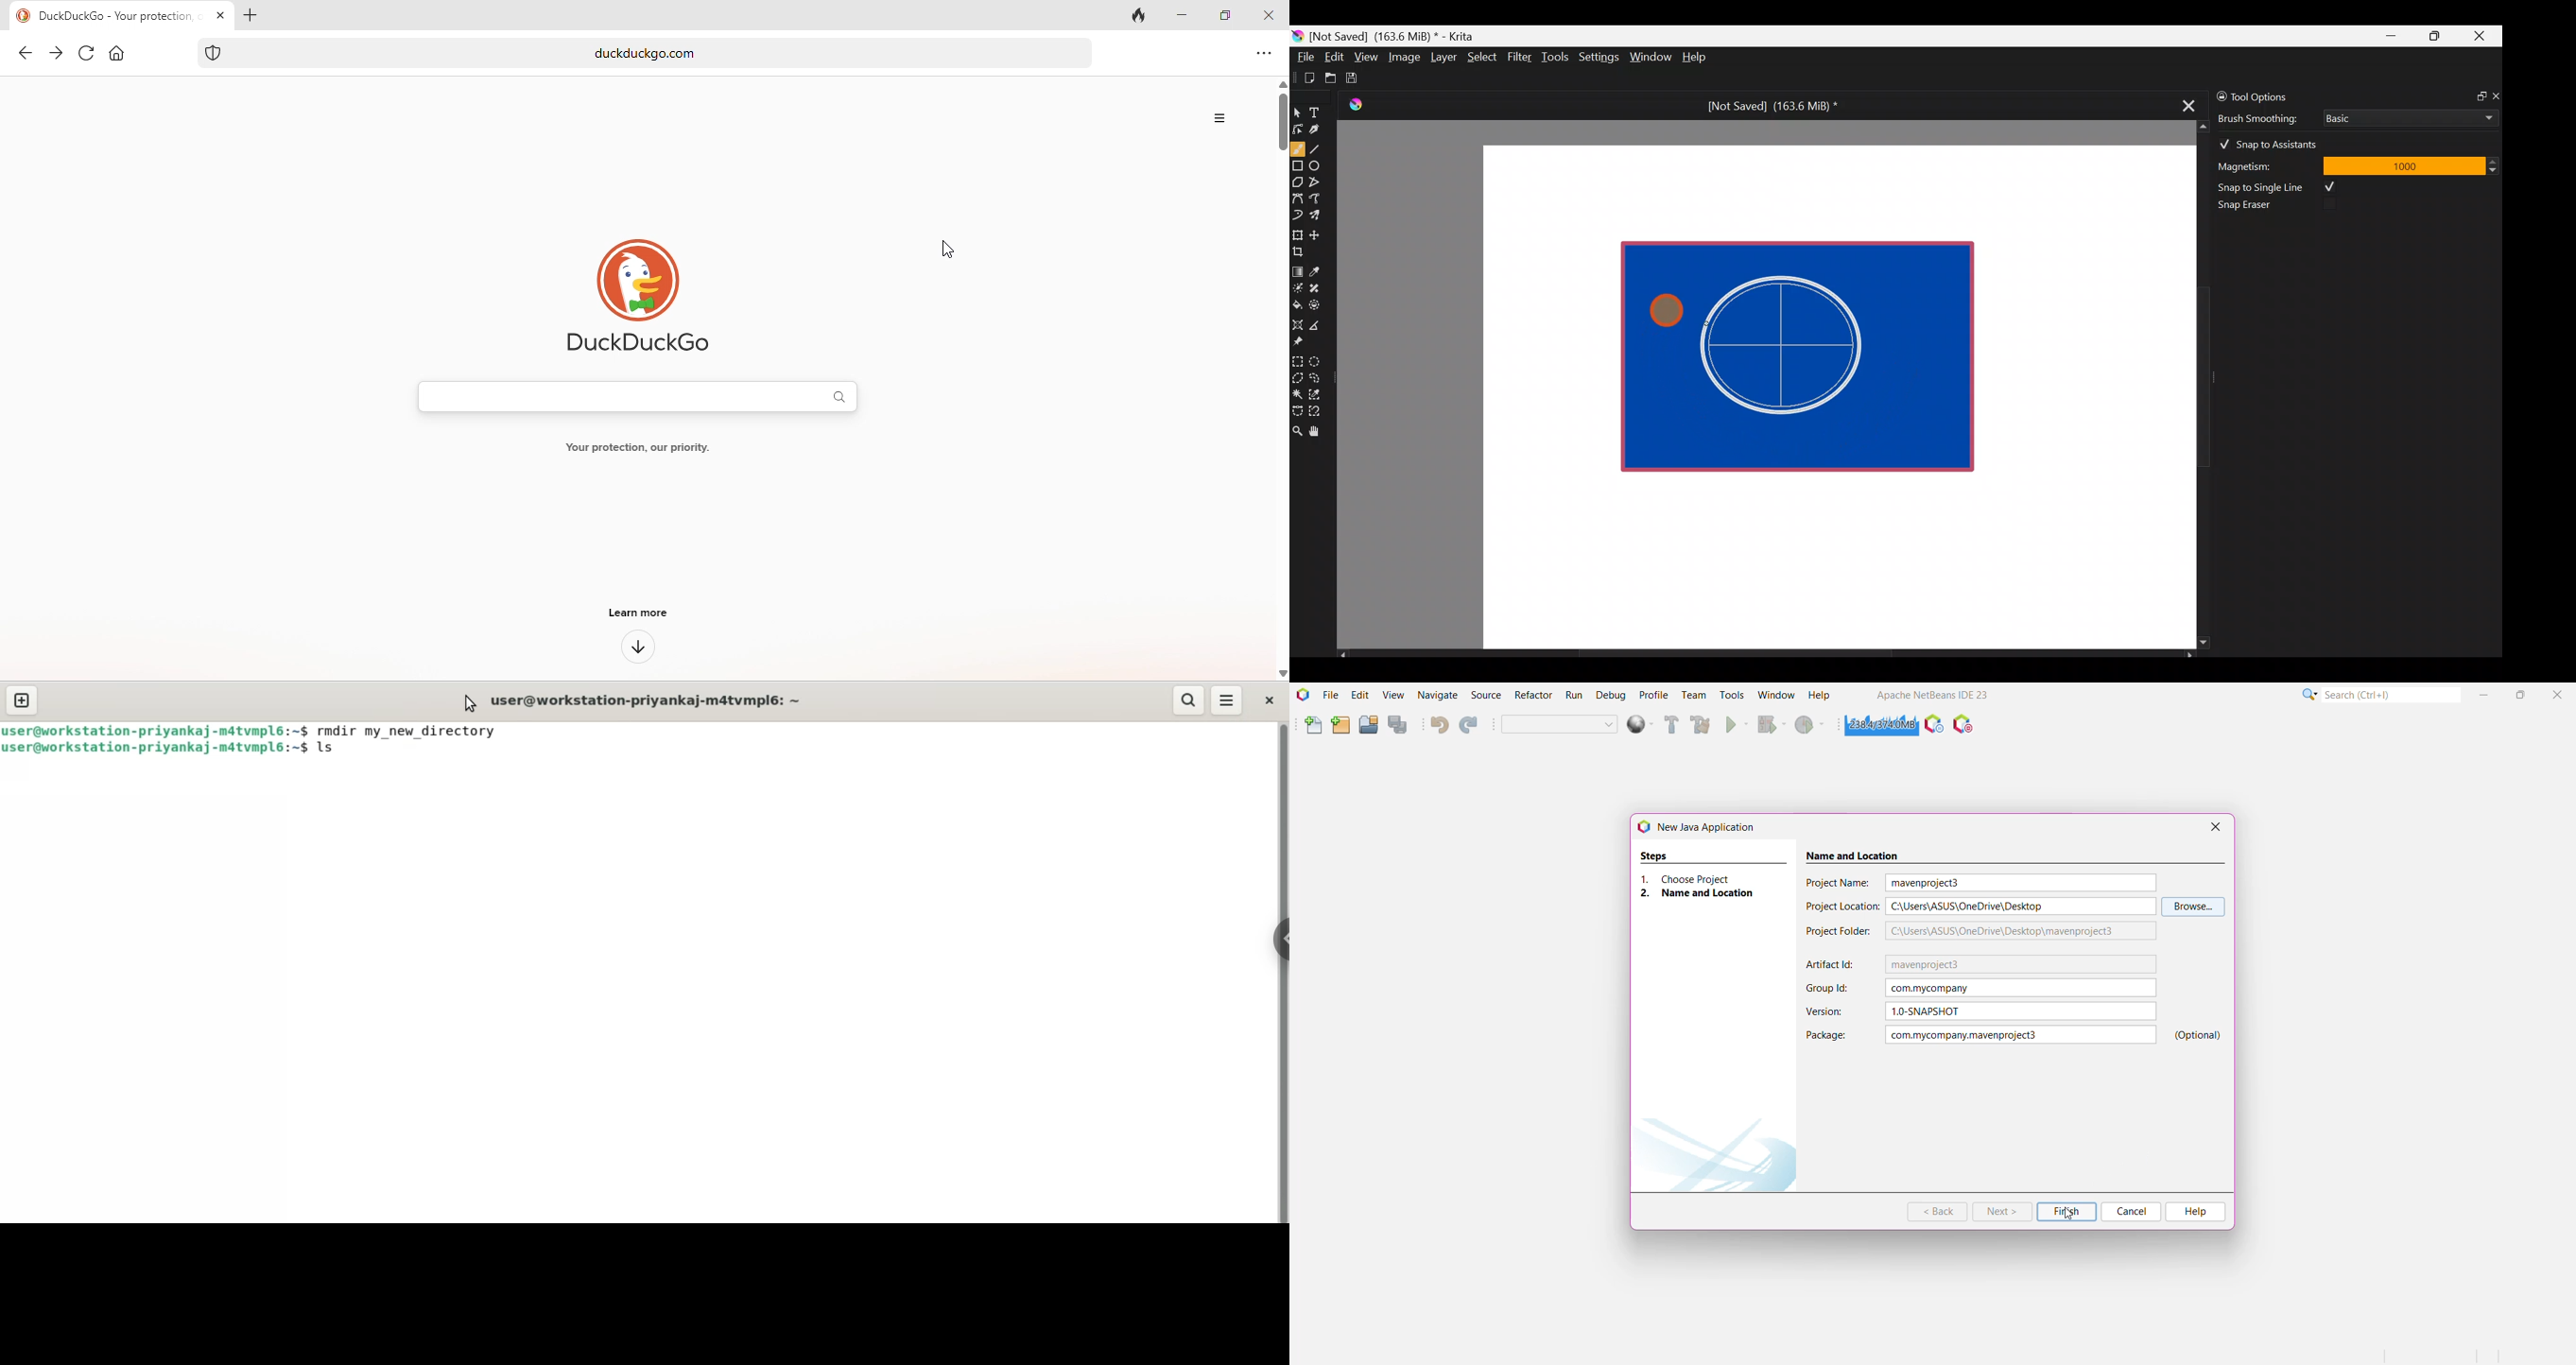 The image size is (2576, 1372). I want to click on Sample a colour from the image/current layer, so click(1319, 270).